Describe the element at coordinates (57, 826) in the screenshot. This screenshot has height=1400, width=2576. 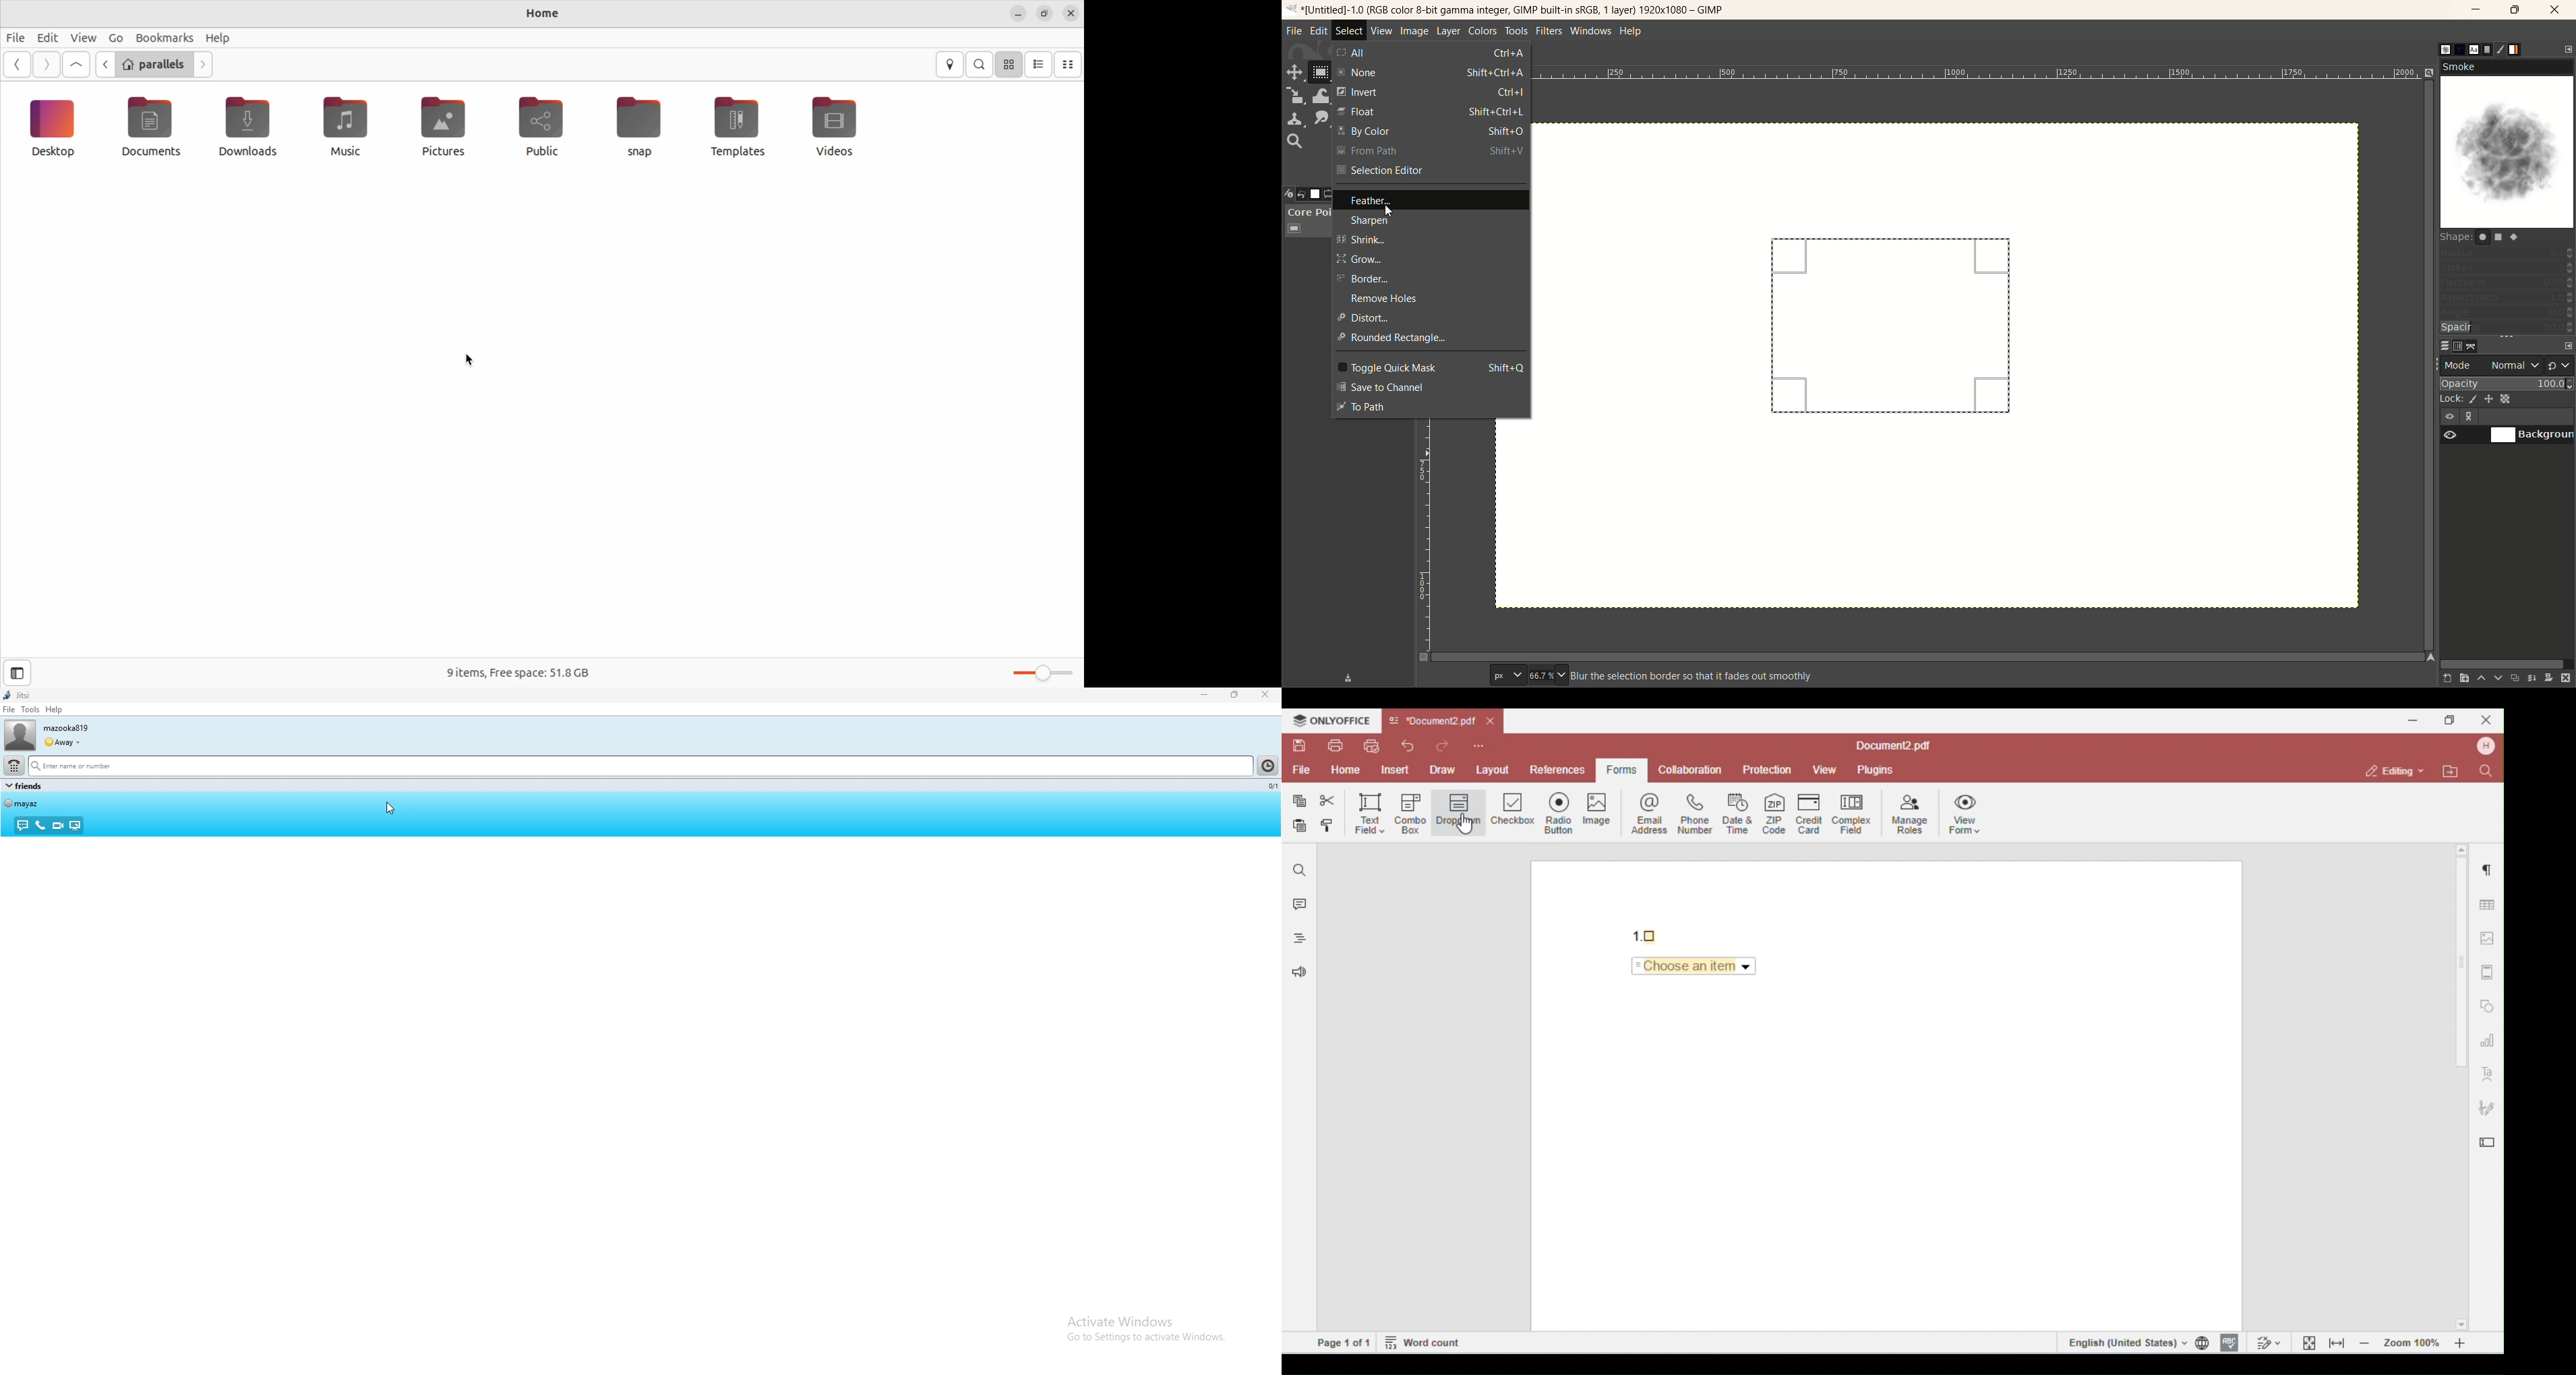
I see `video call` at that location.